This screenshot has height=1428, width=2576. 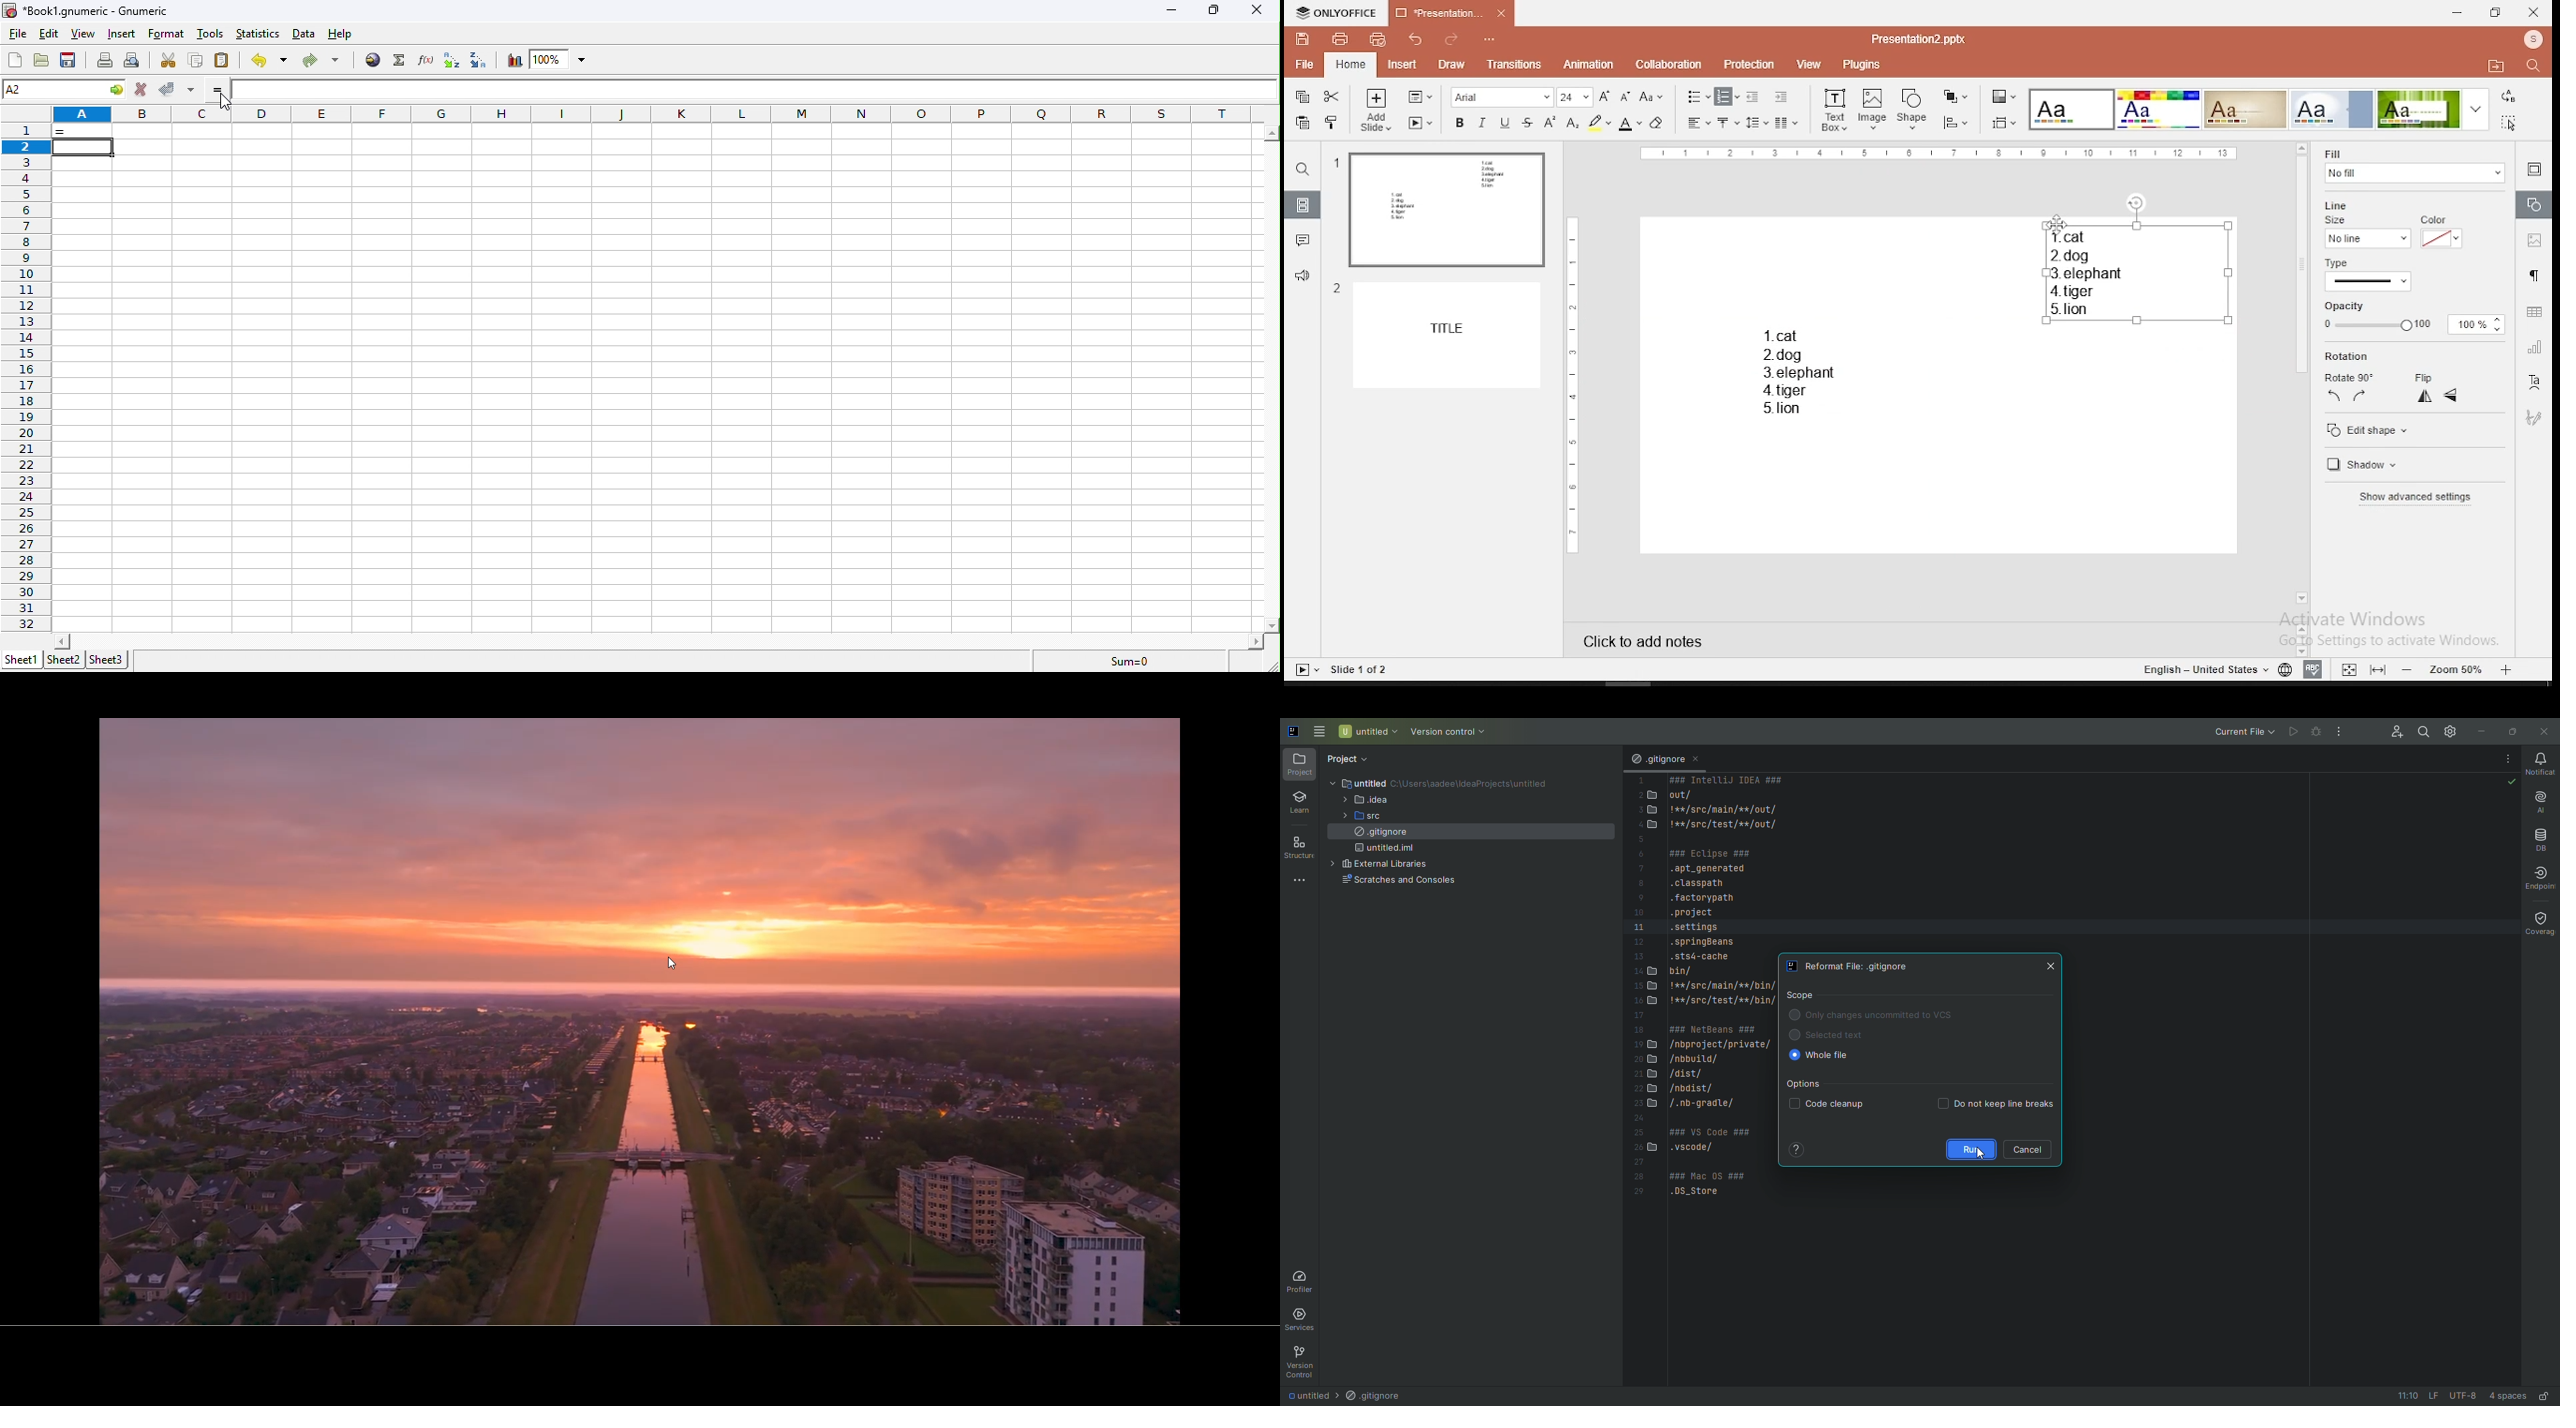 I want to click on Run, so click(x=1968, y=1147).